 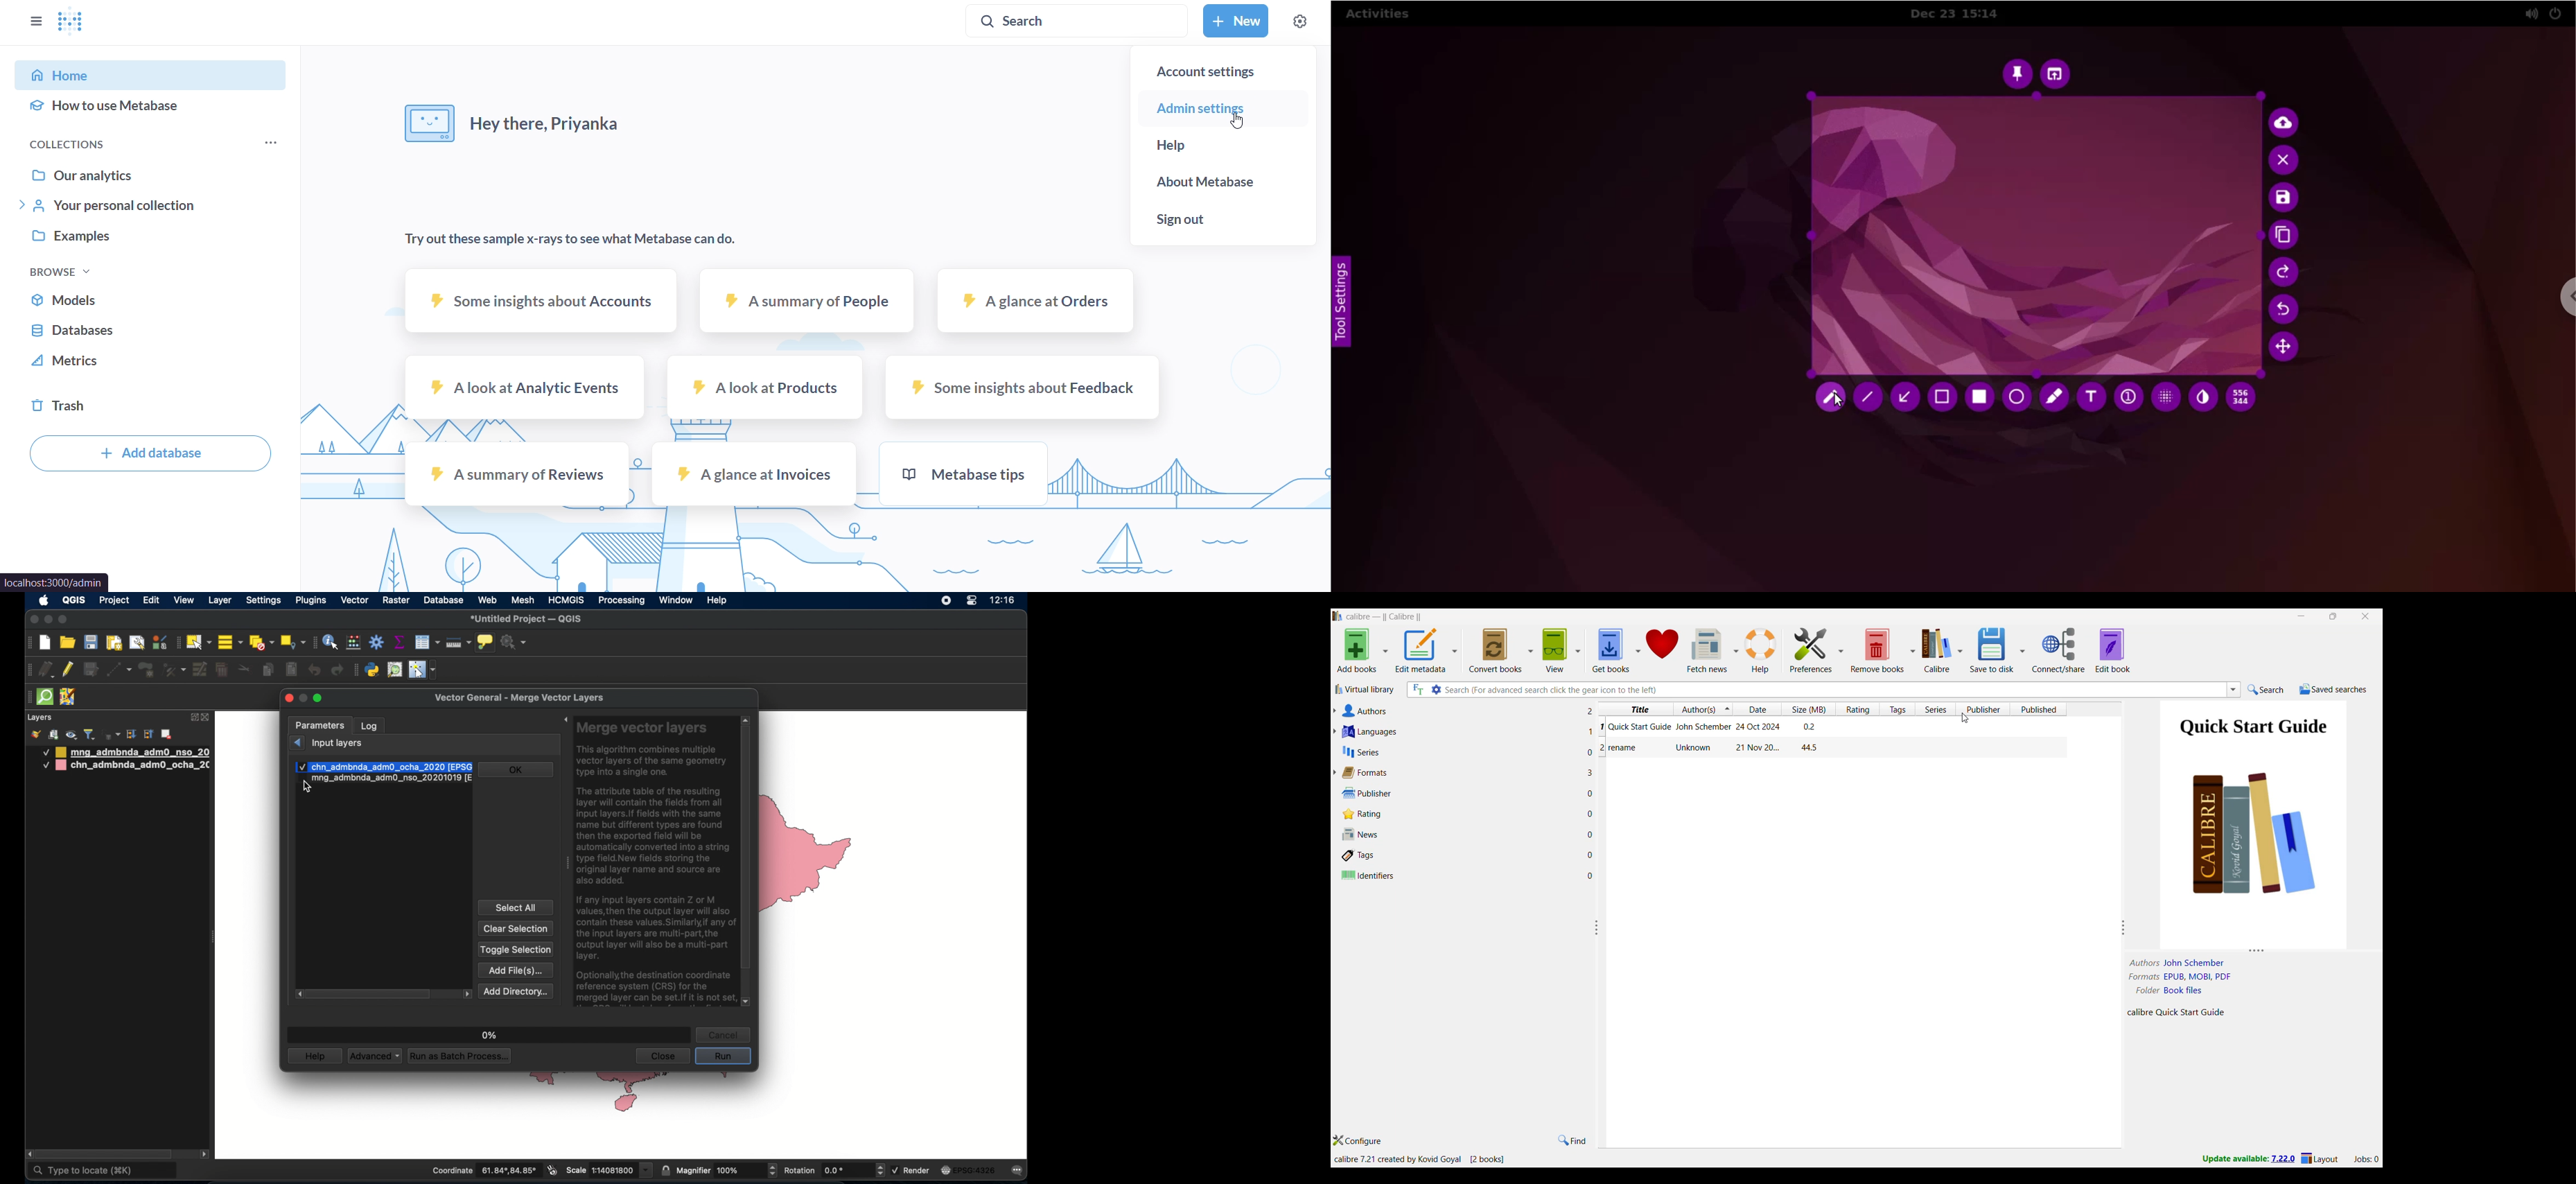 What do you see at coordinates (2113, 650) in the screenshot?
I see `Edit book` at bounding box center [2113, 650].